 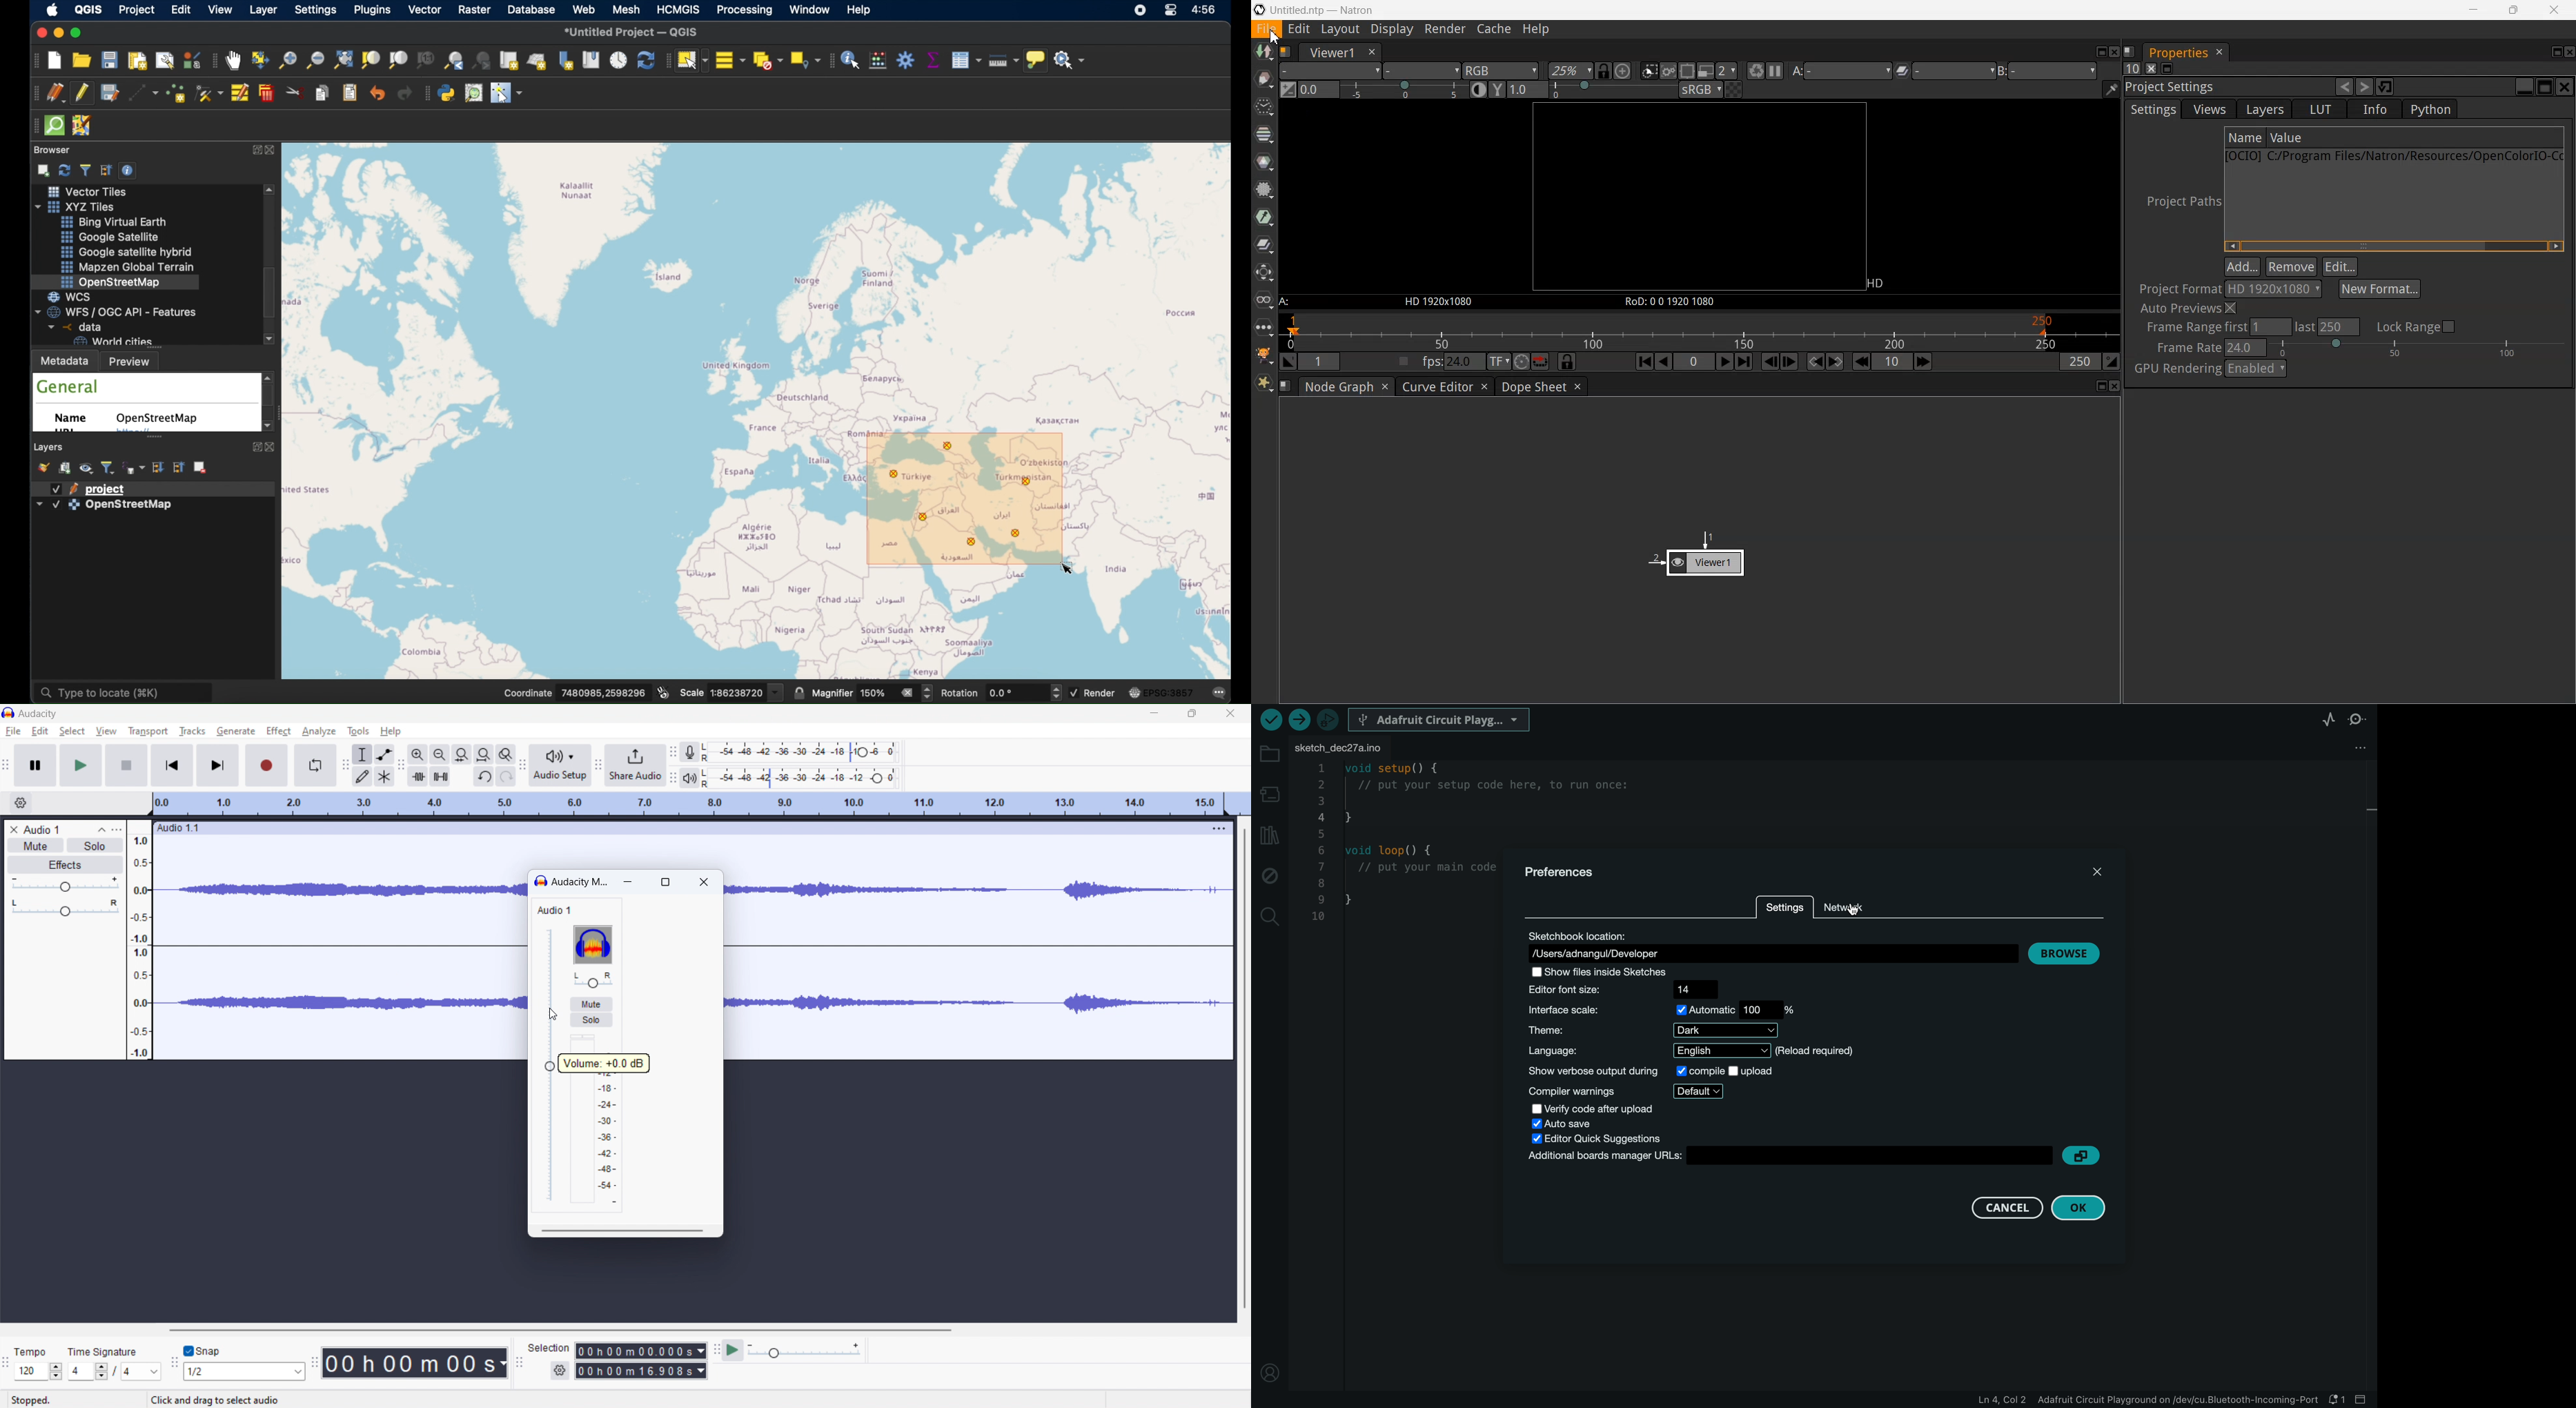 What do you see at coordinates (592, 1019) in the screenshot?
I see `solo` at bounding box center [592, 1019].